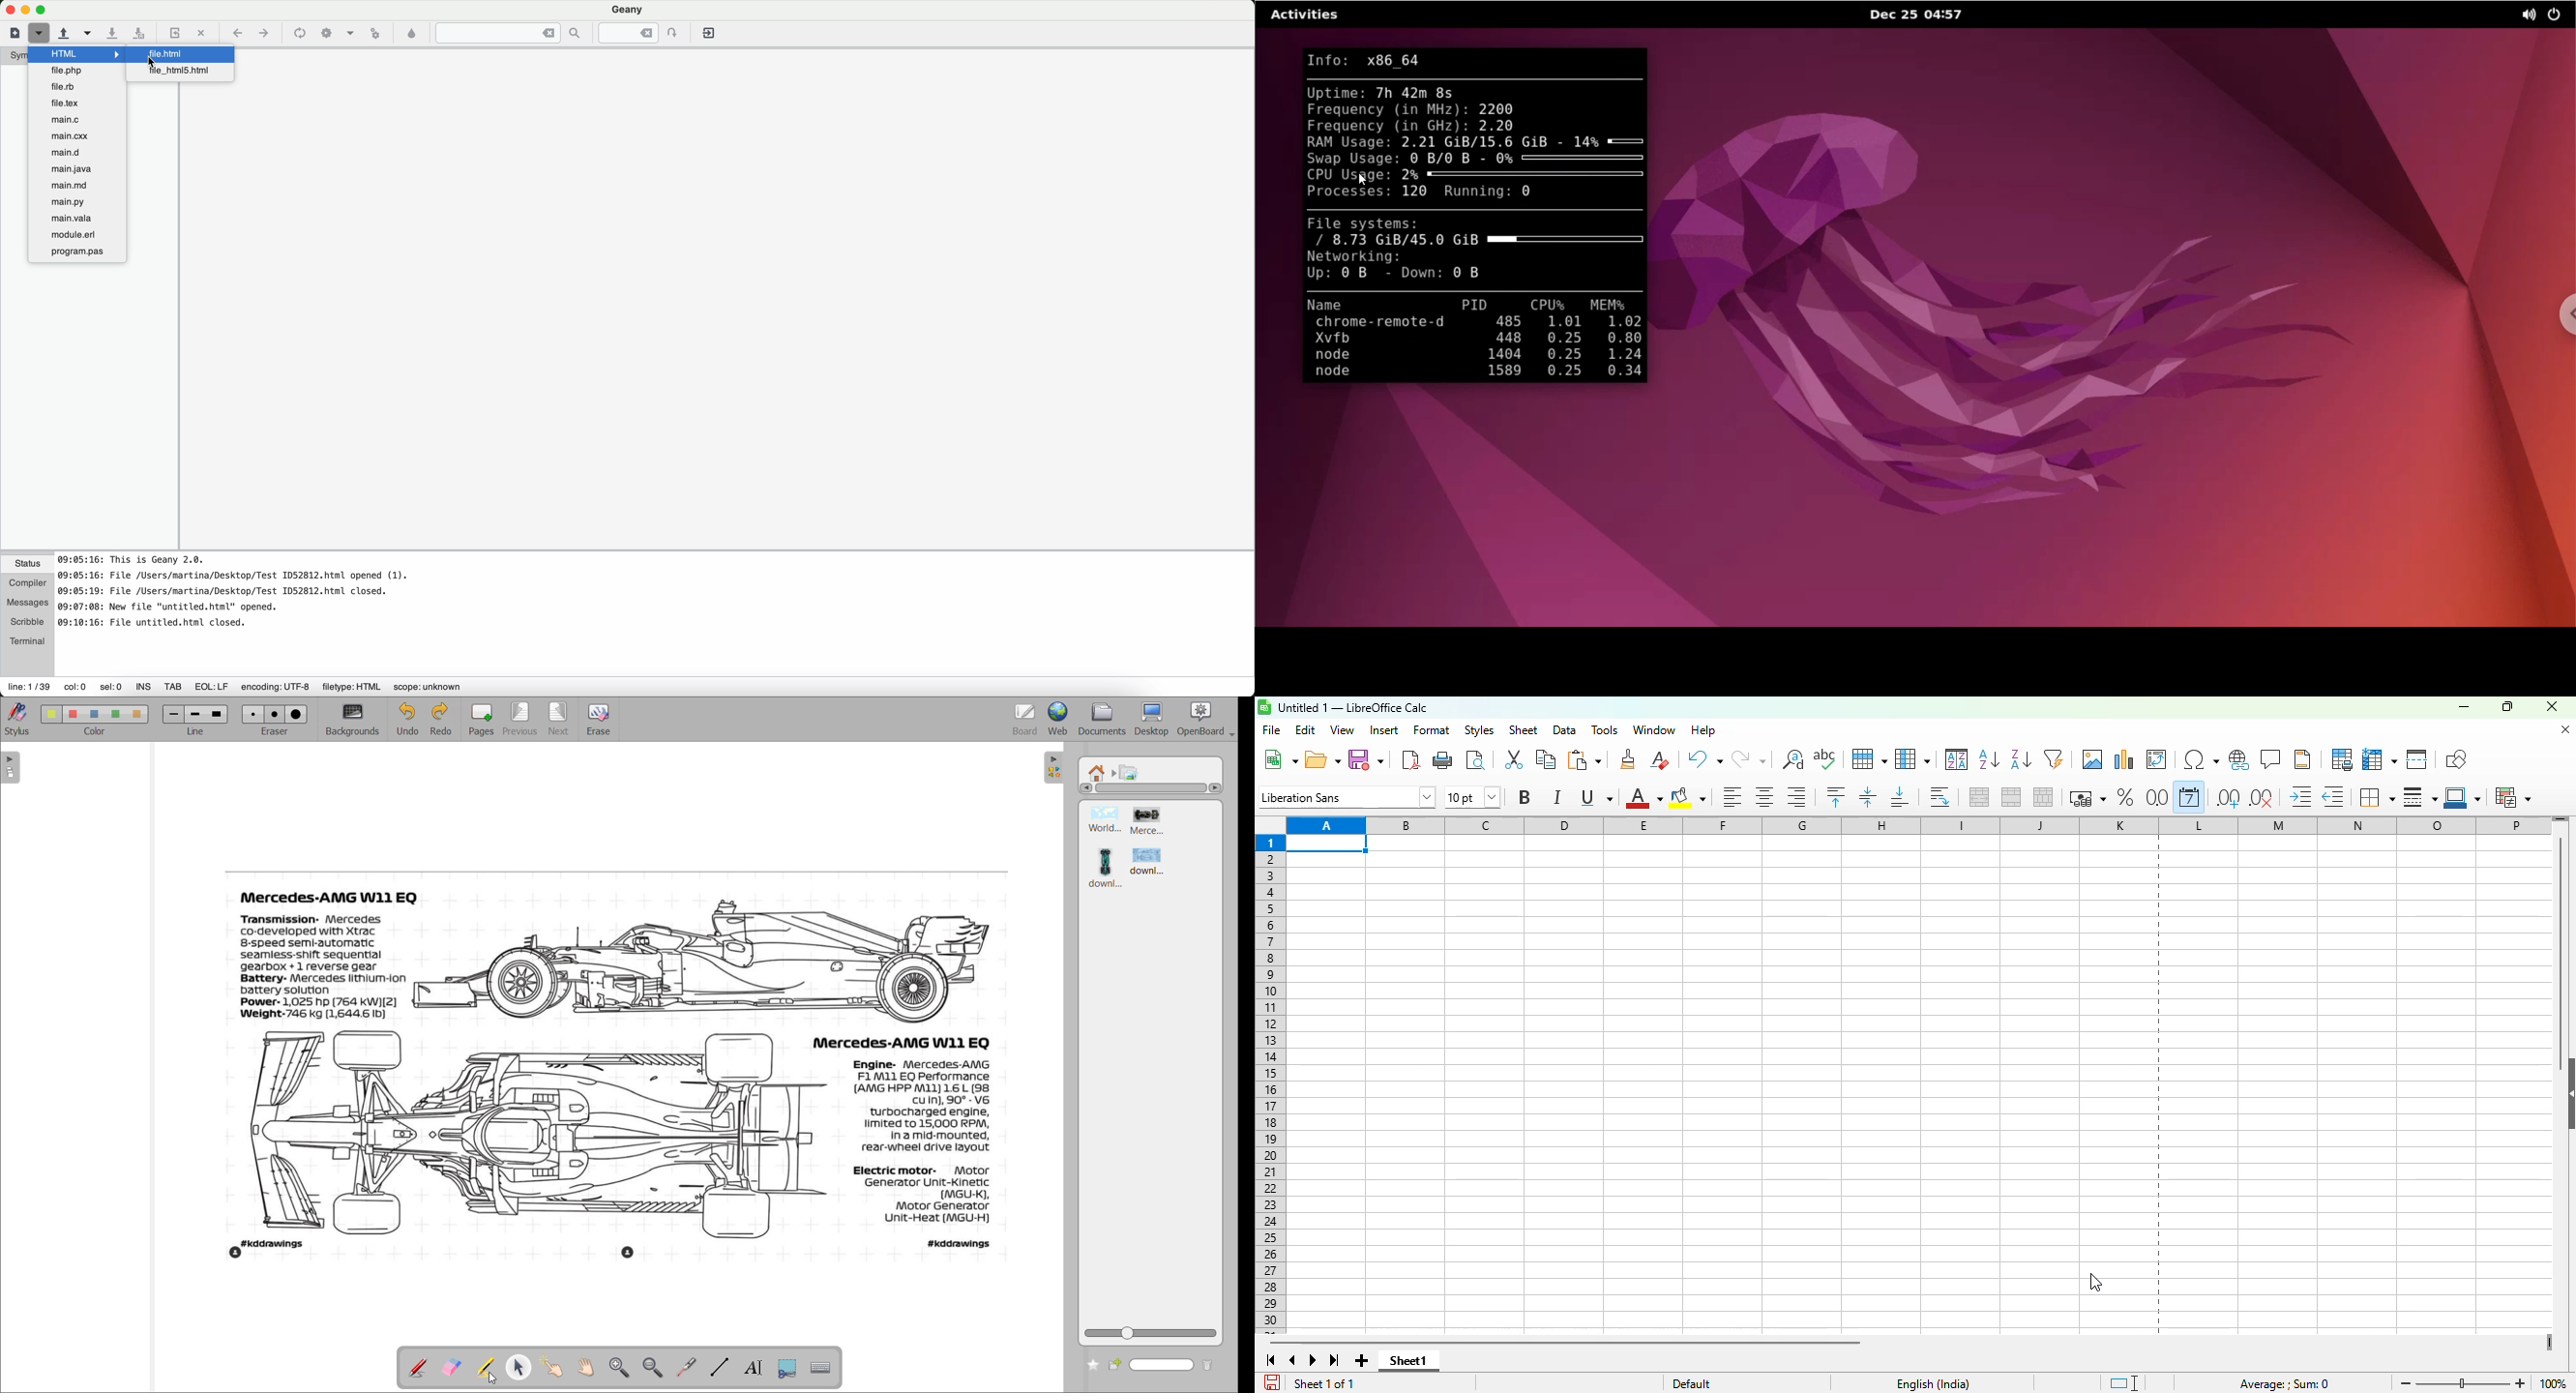 This screenshot has height=1400, width=2576. Describe the element at coordinates (1596, 798) in the screenshot. I see `underline` at that location.